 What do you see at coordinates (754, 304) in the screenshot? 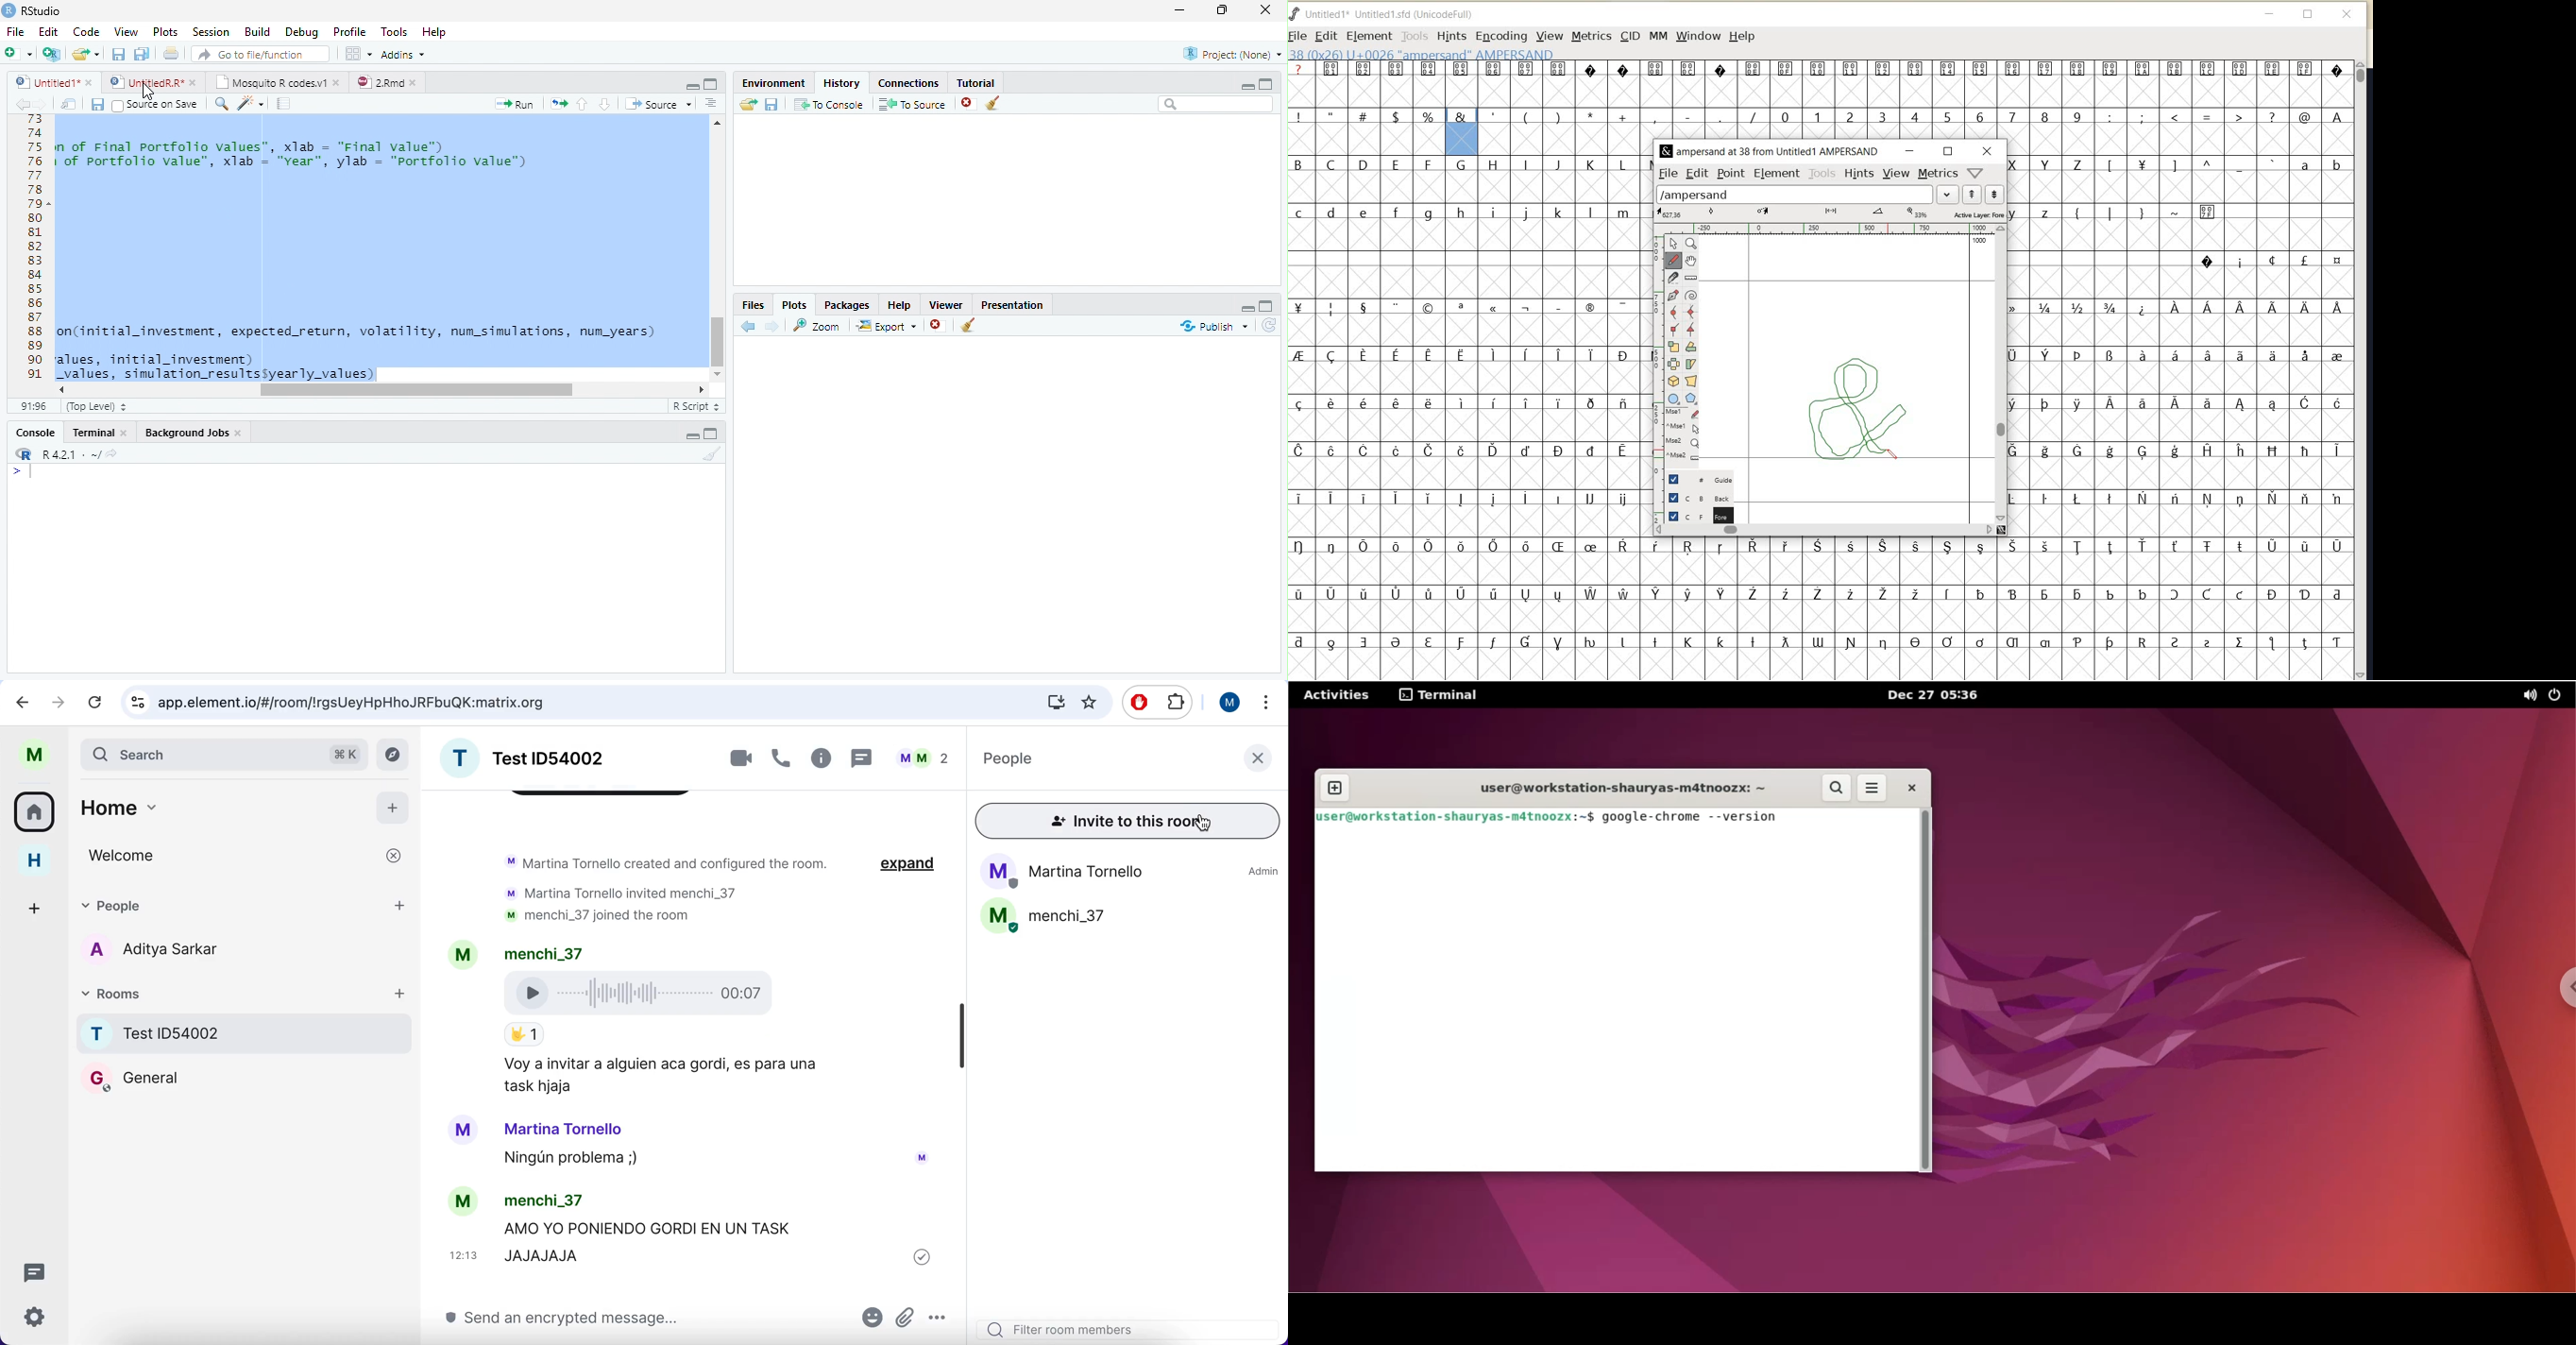
I see `Files` at bounding box center [754, 304].